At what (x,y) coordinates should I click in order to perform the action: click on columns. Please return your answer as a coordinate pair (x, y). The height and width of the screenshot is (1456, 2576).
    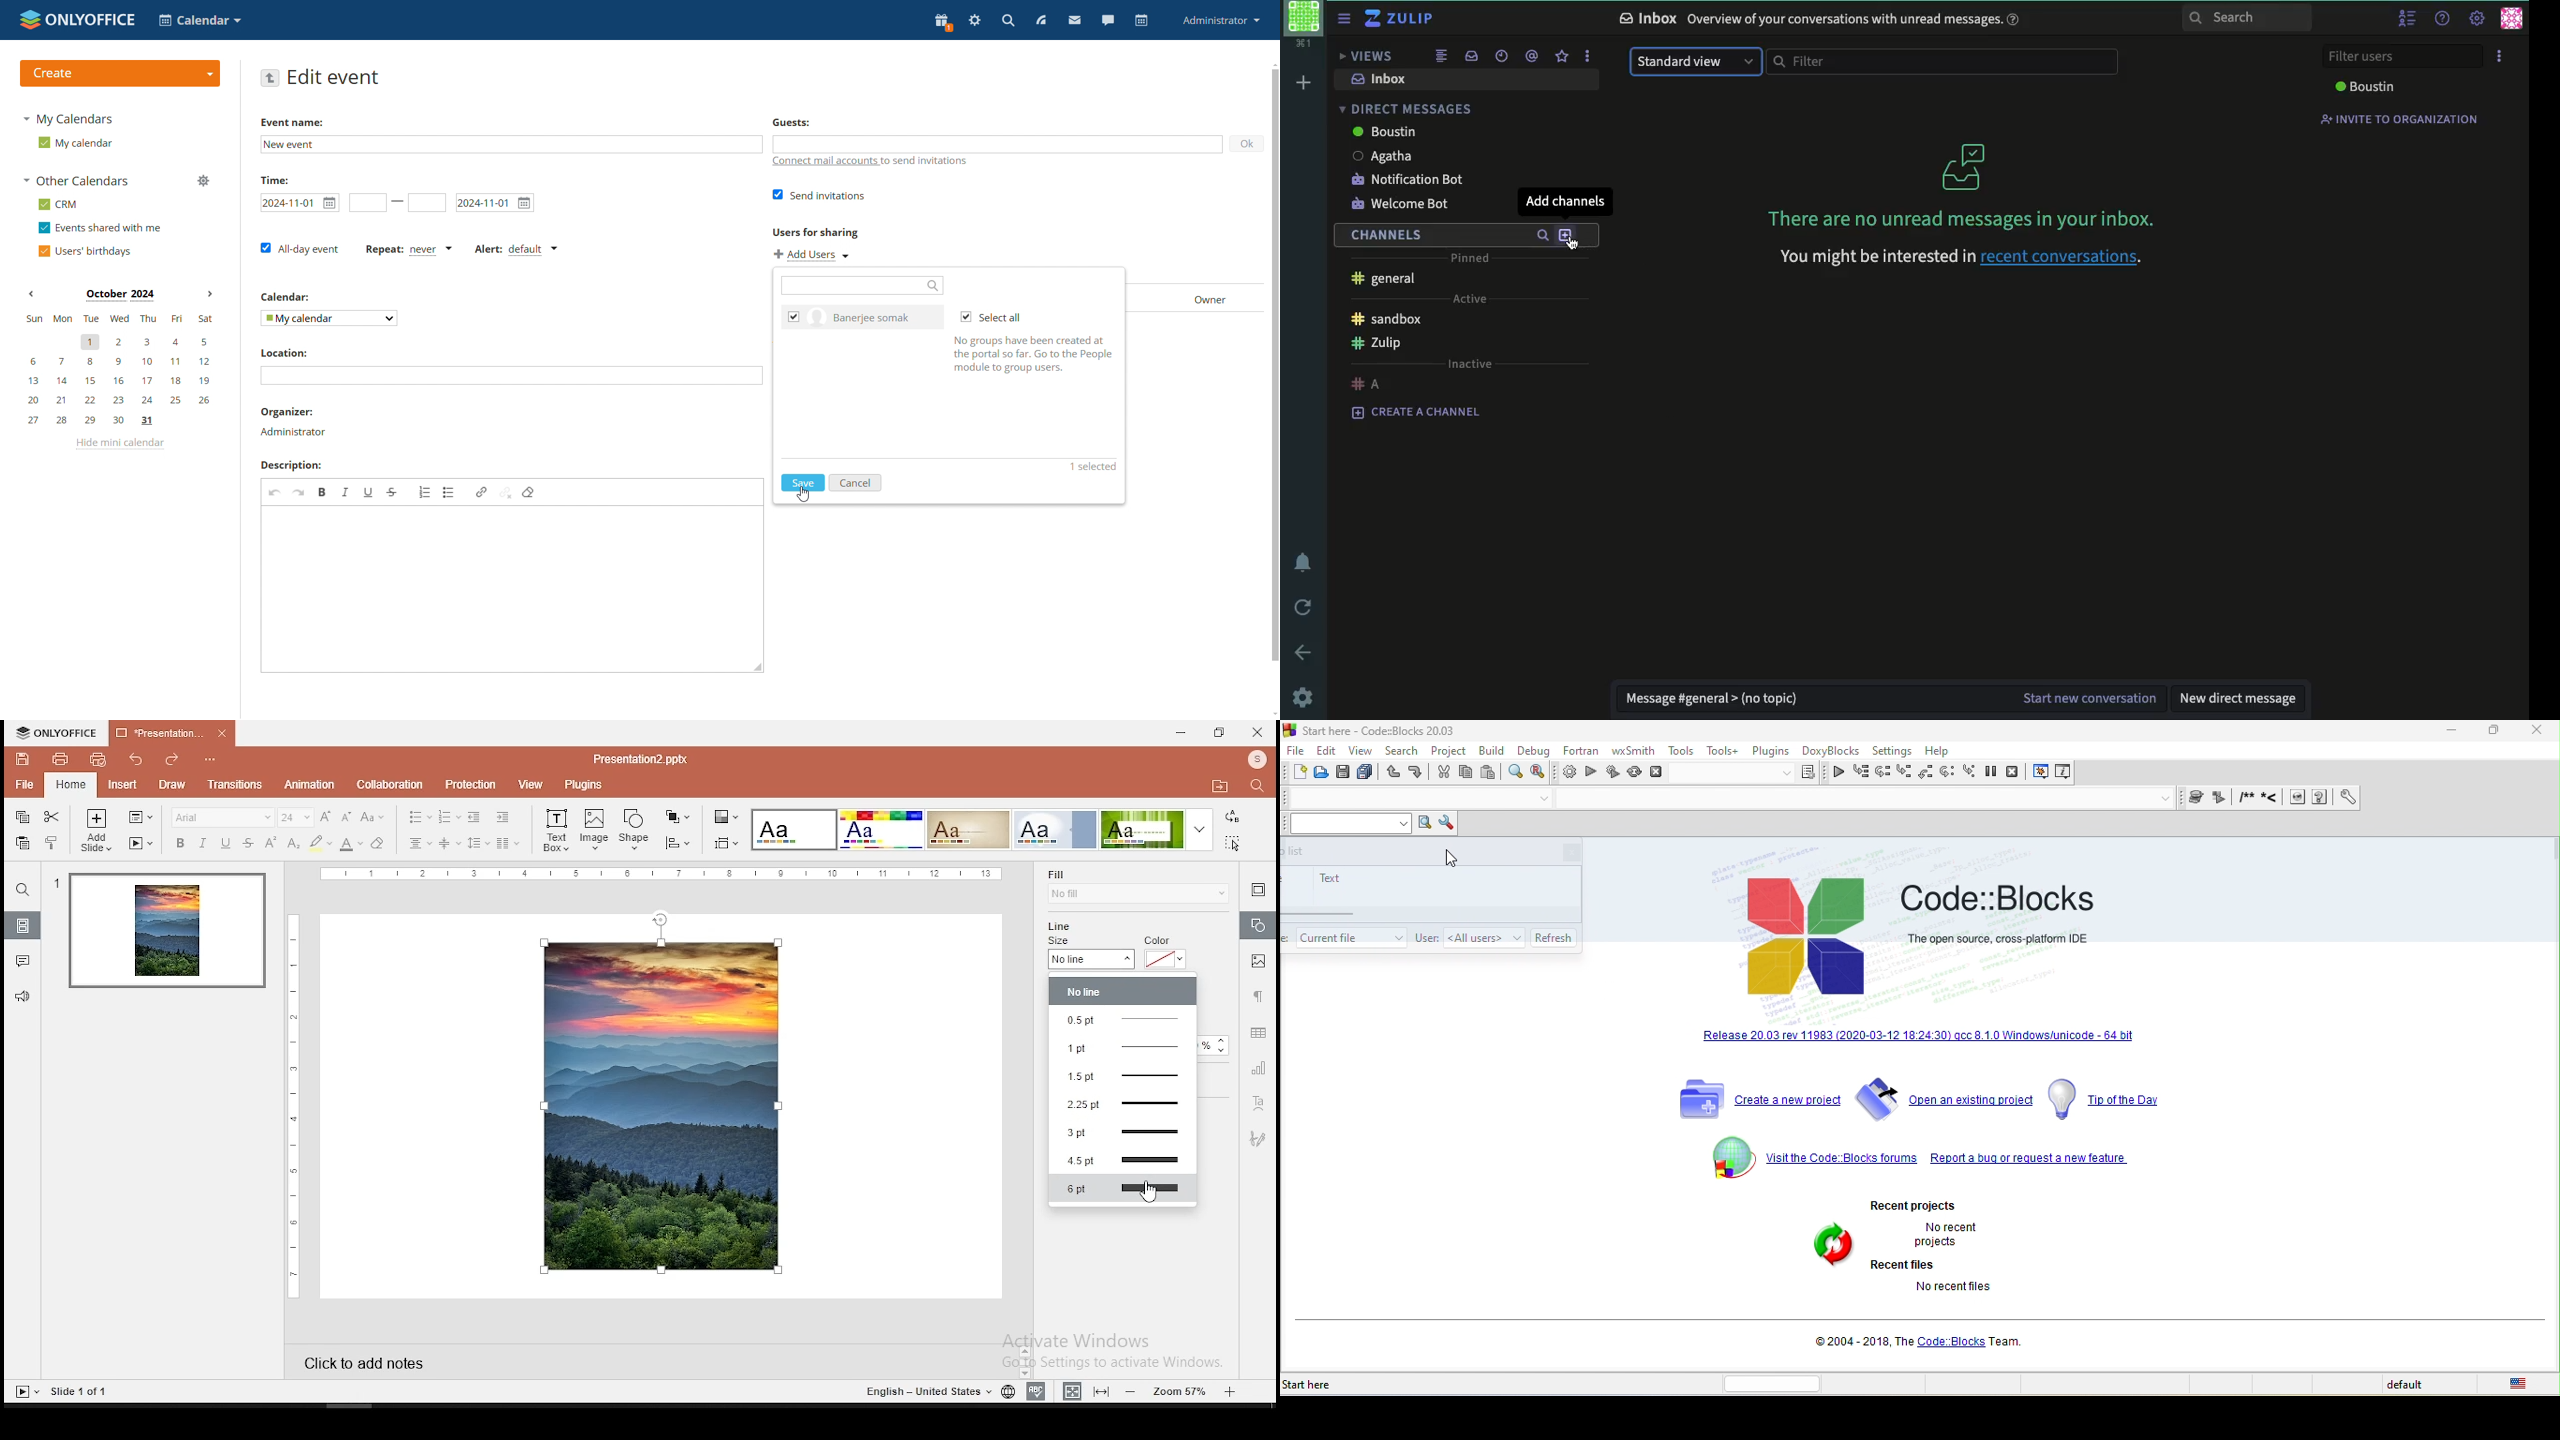
    Looking at the image, I should click on (508, 843).